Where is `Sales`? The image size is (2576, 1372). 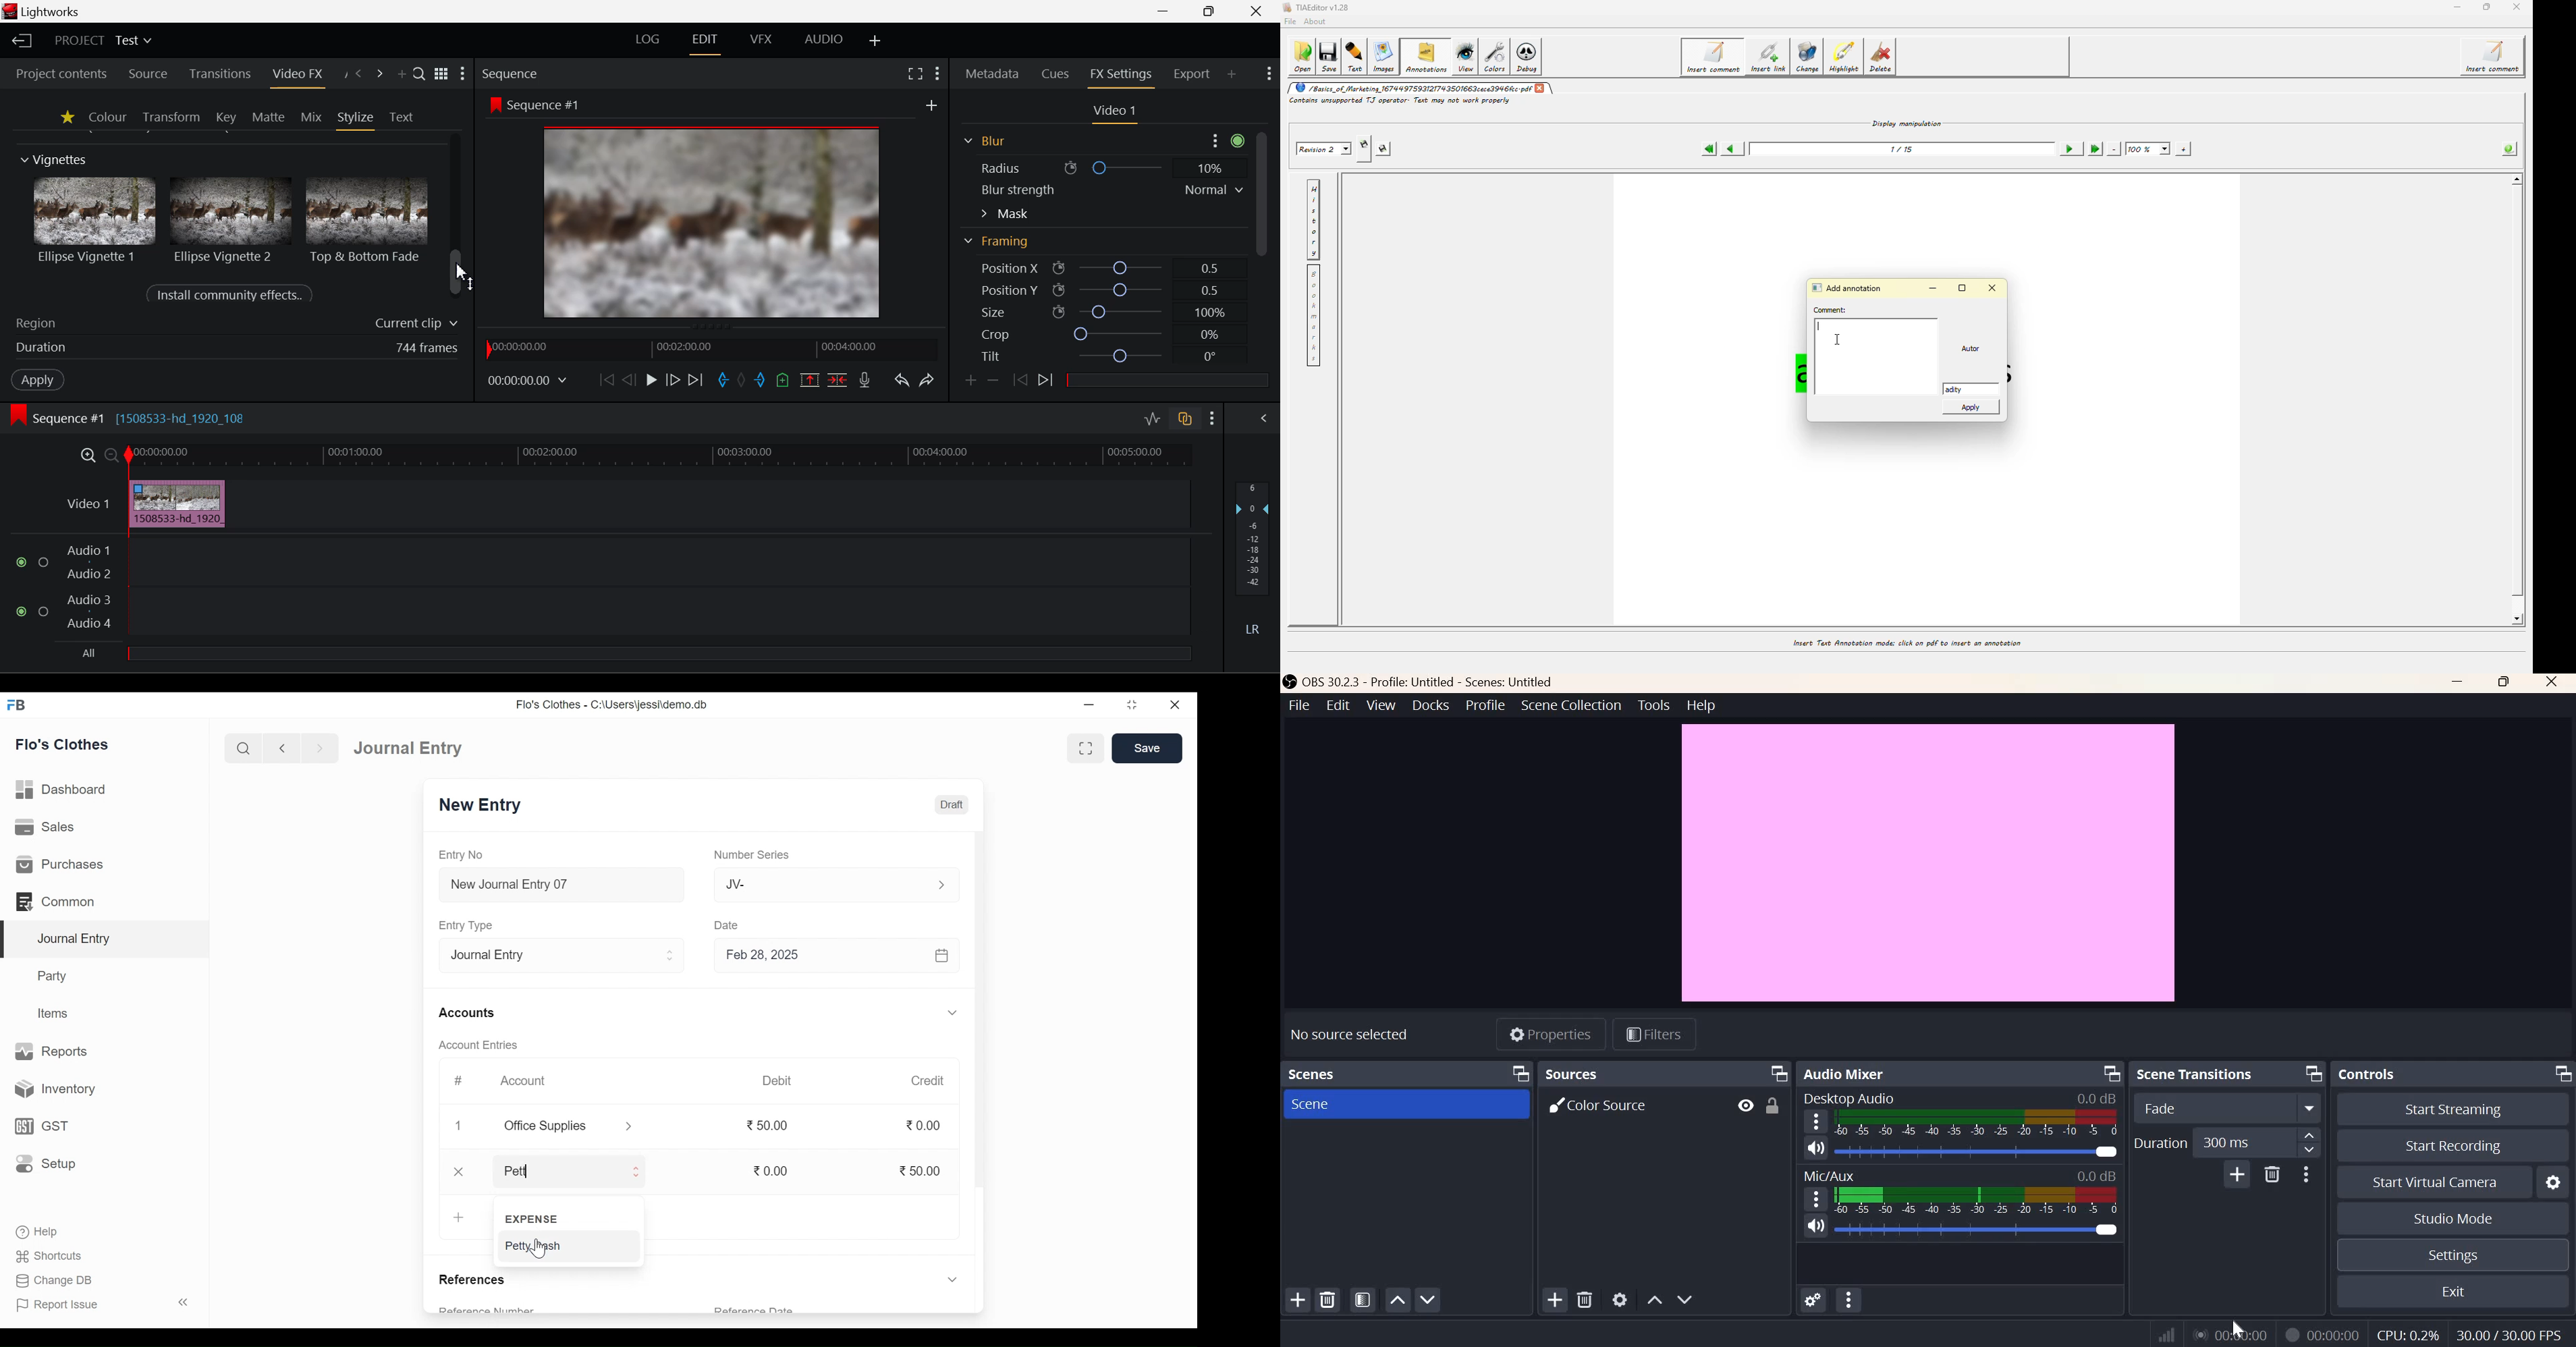 Sales is located at coordinates (47, 826).